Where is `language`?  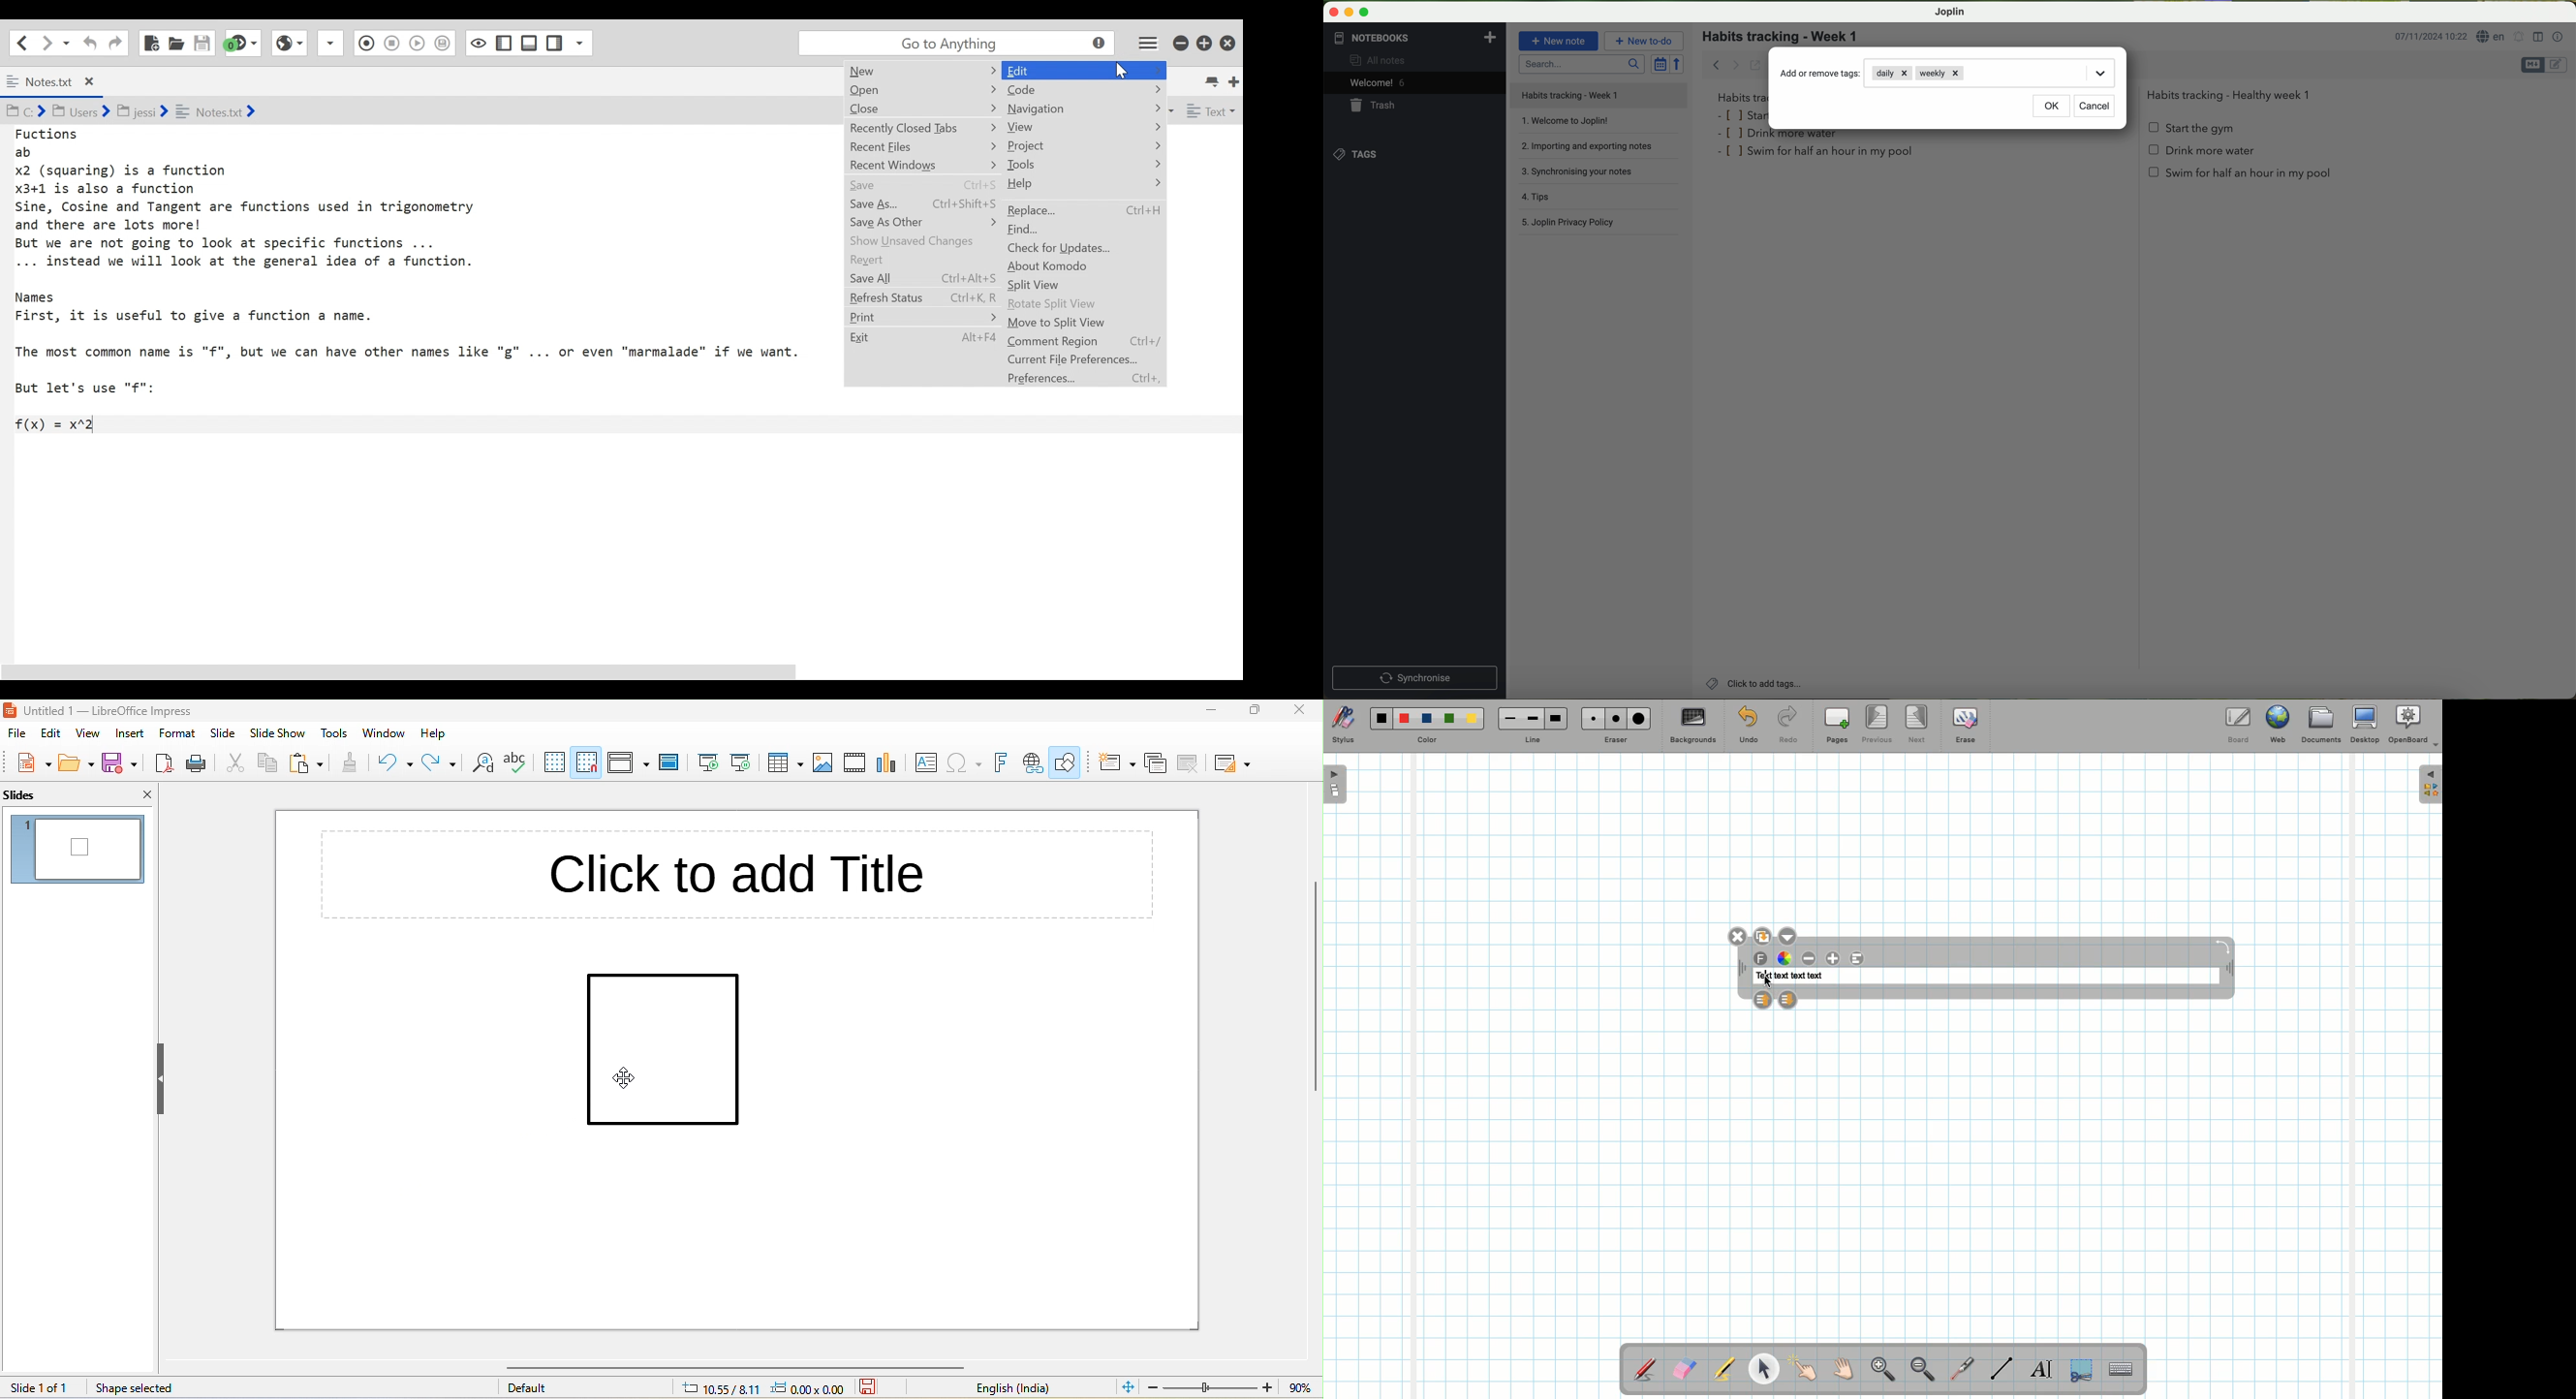
language is located at coordinates (2491, 36).